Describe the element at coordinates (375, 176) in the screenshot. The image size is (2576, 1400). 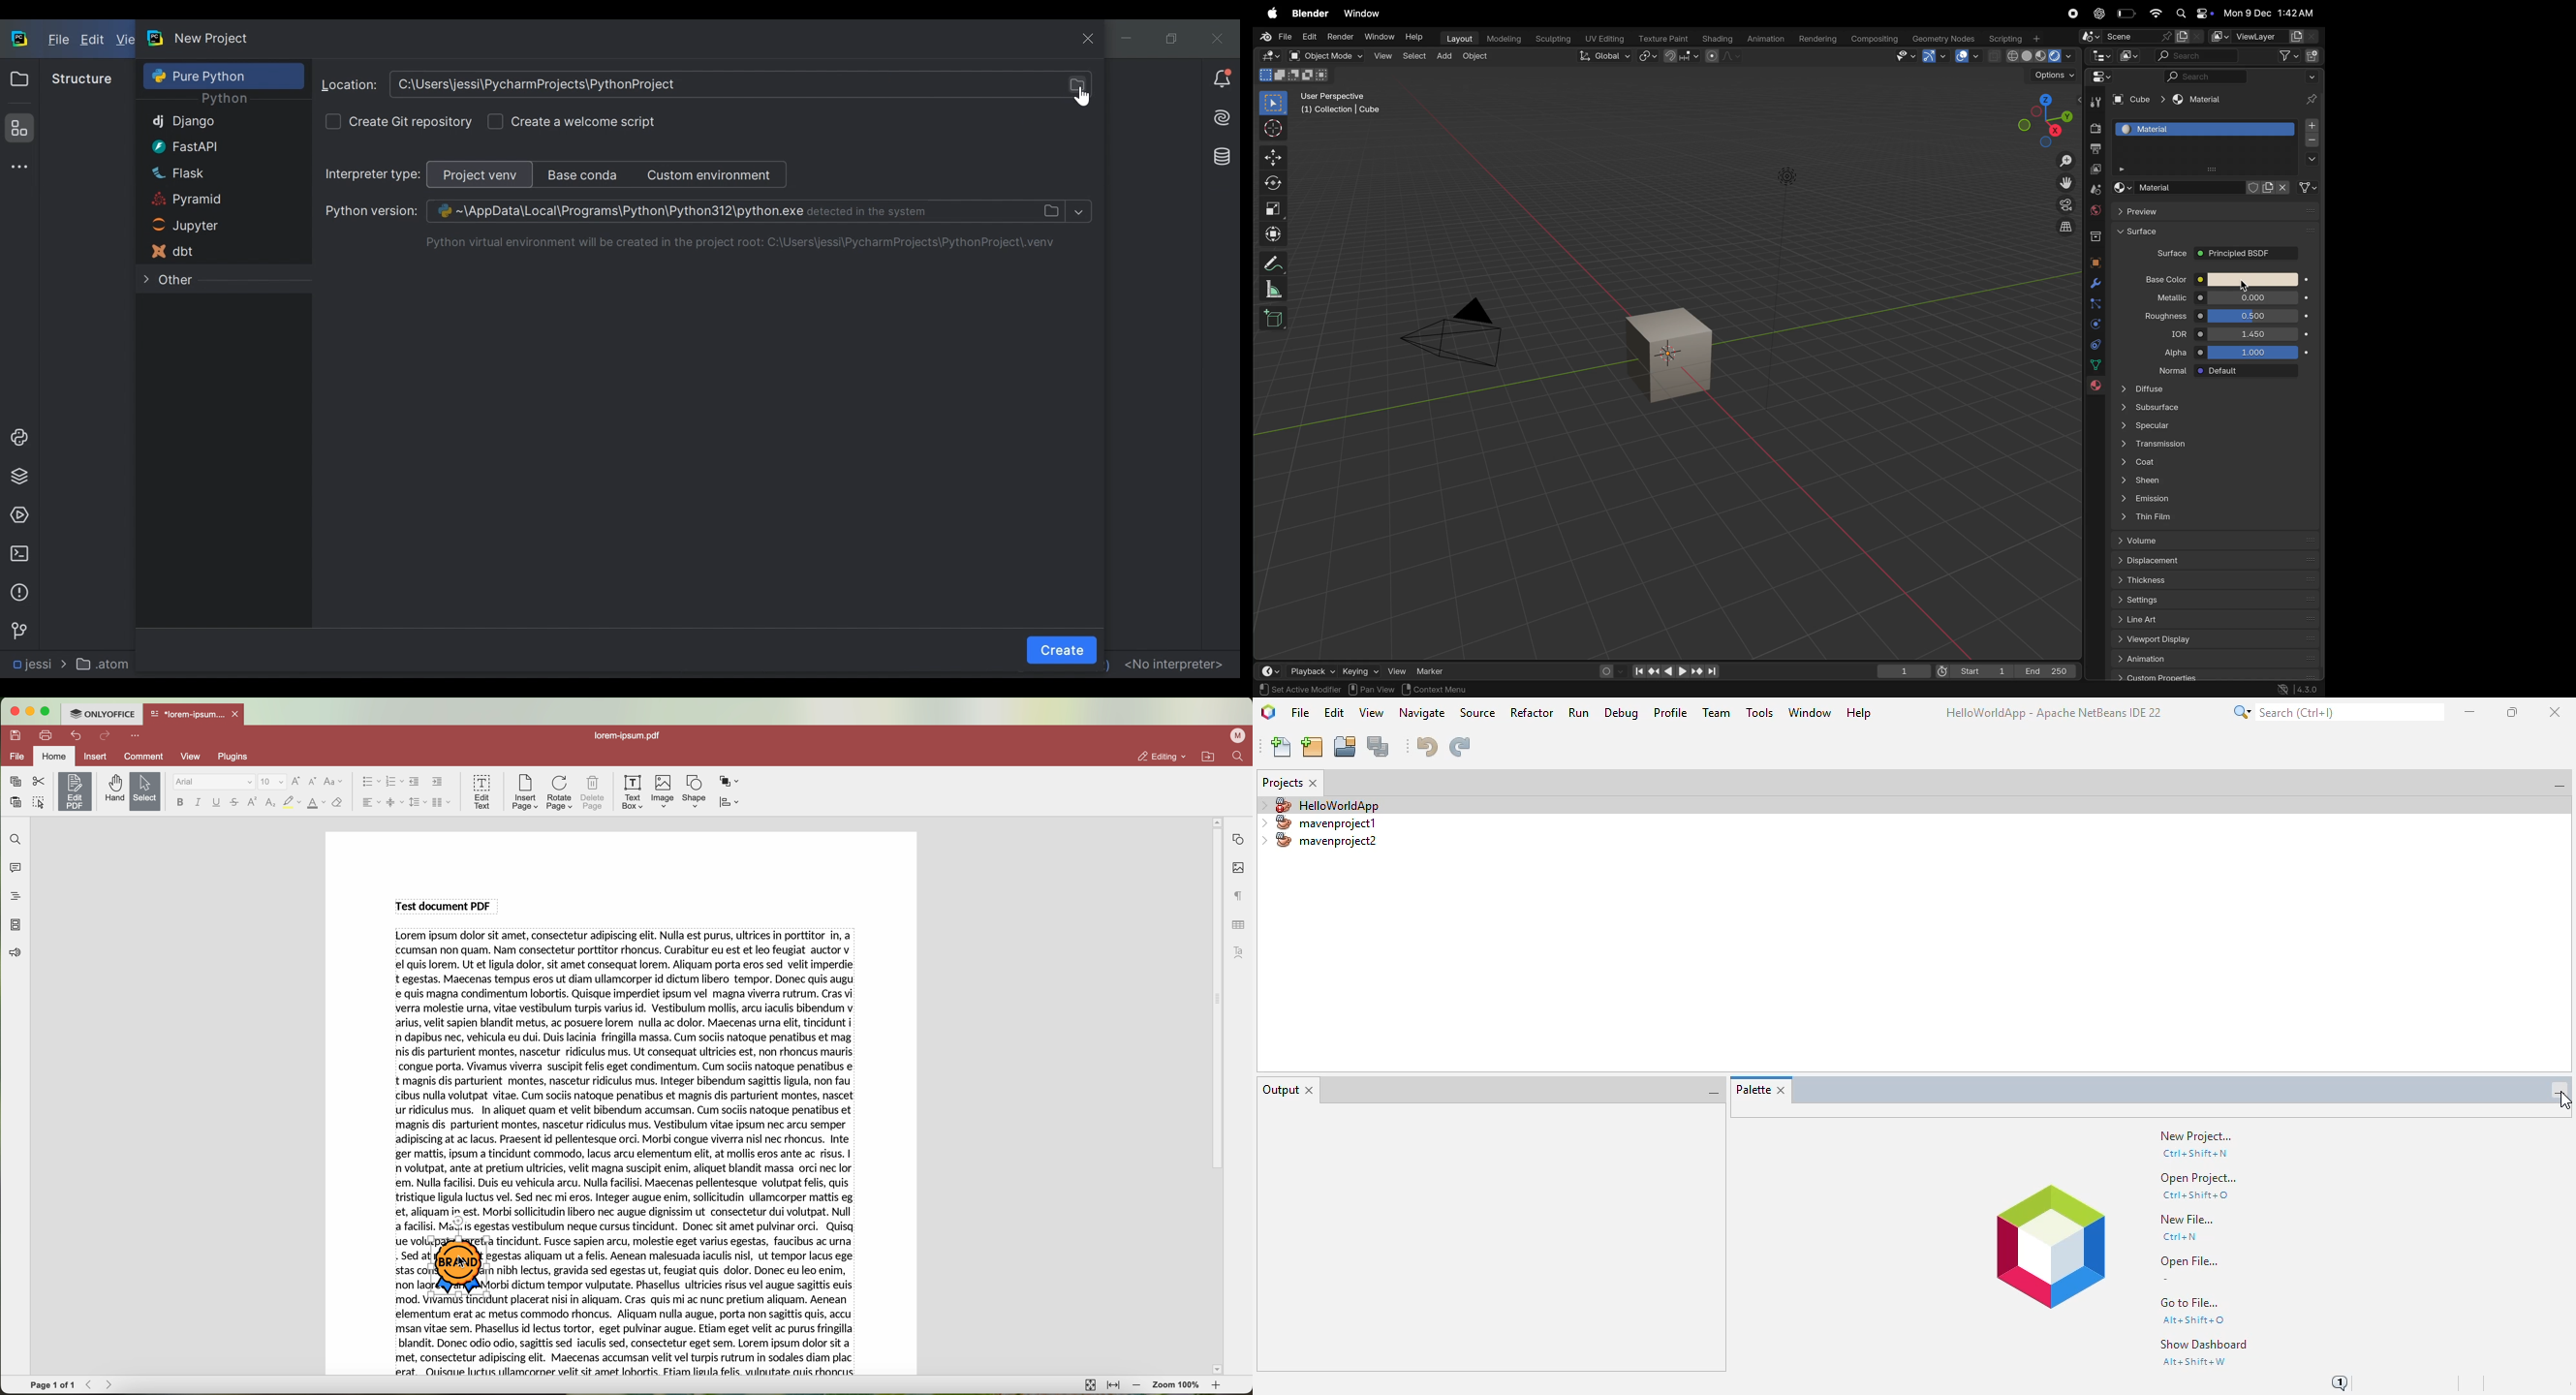
I see `Select Interpreter type` at that location.